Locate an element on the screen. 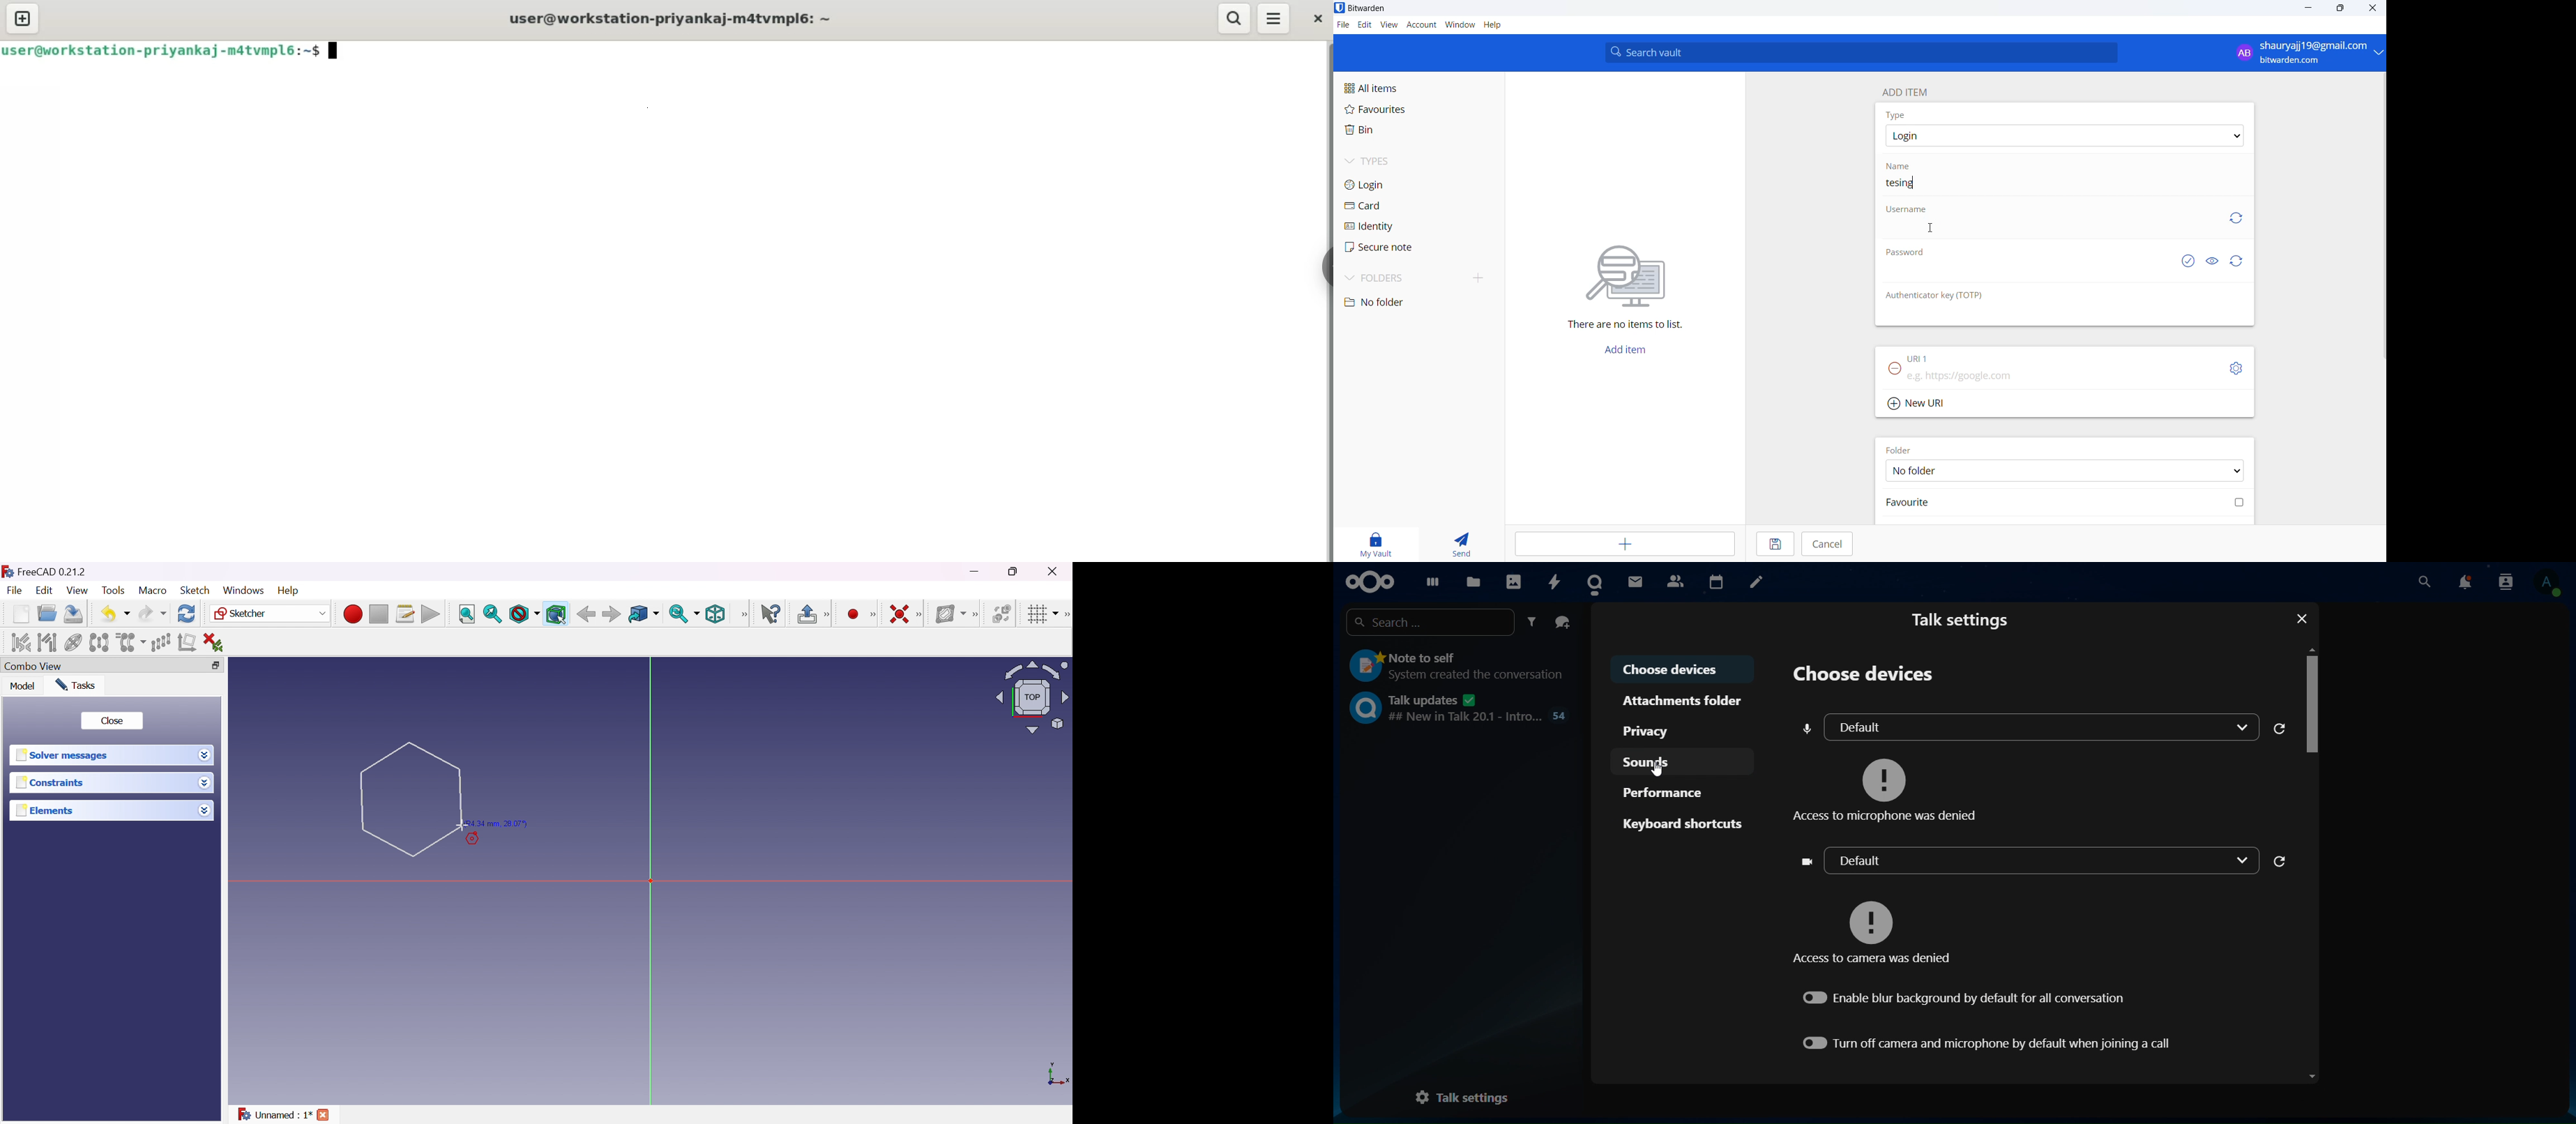 This screenshot has height=1148, width=2576. my vault is located at coordinates (1371, 543).